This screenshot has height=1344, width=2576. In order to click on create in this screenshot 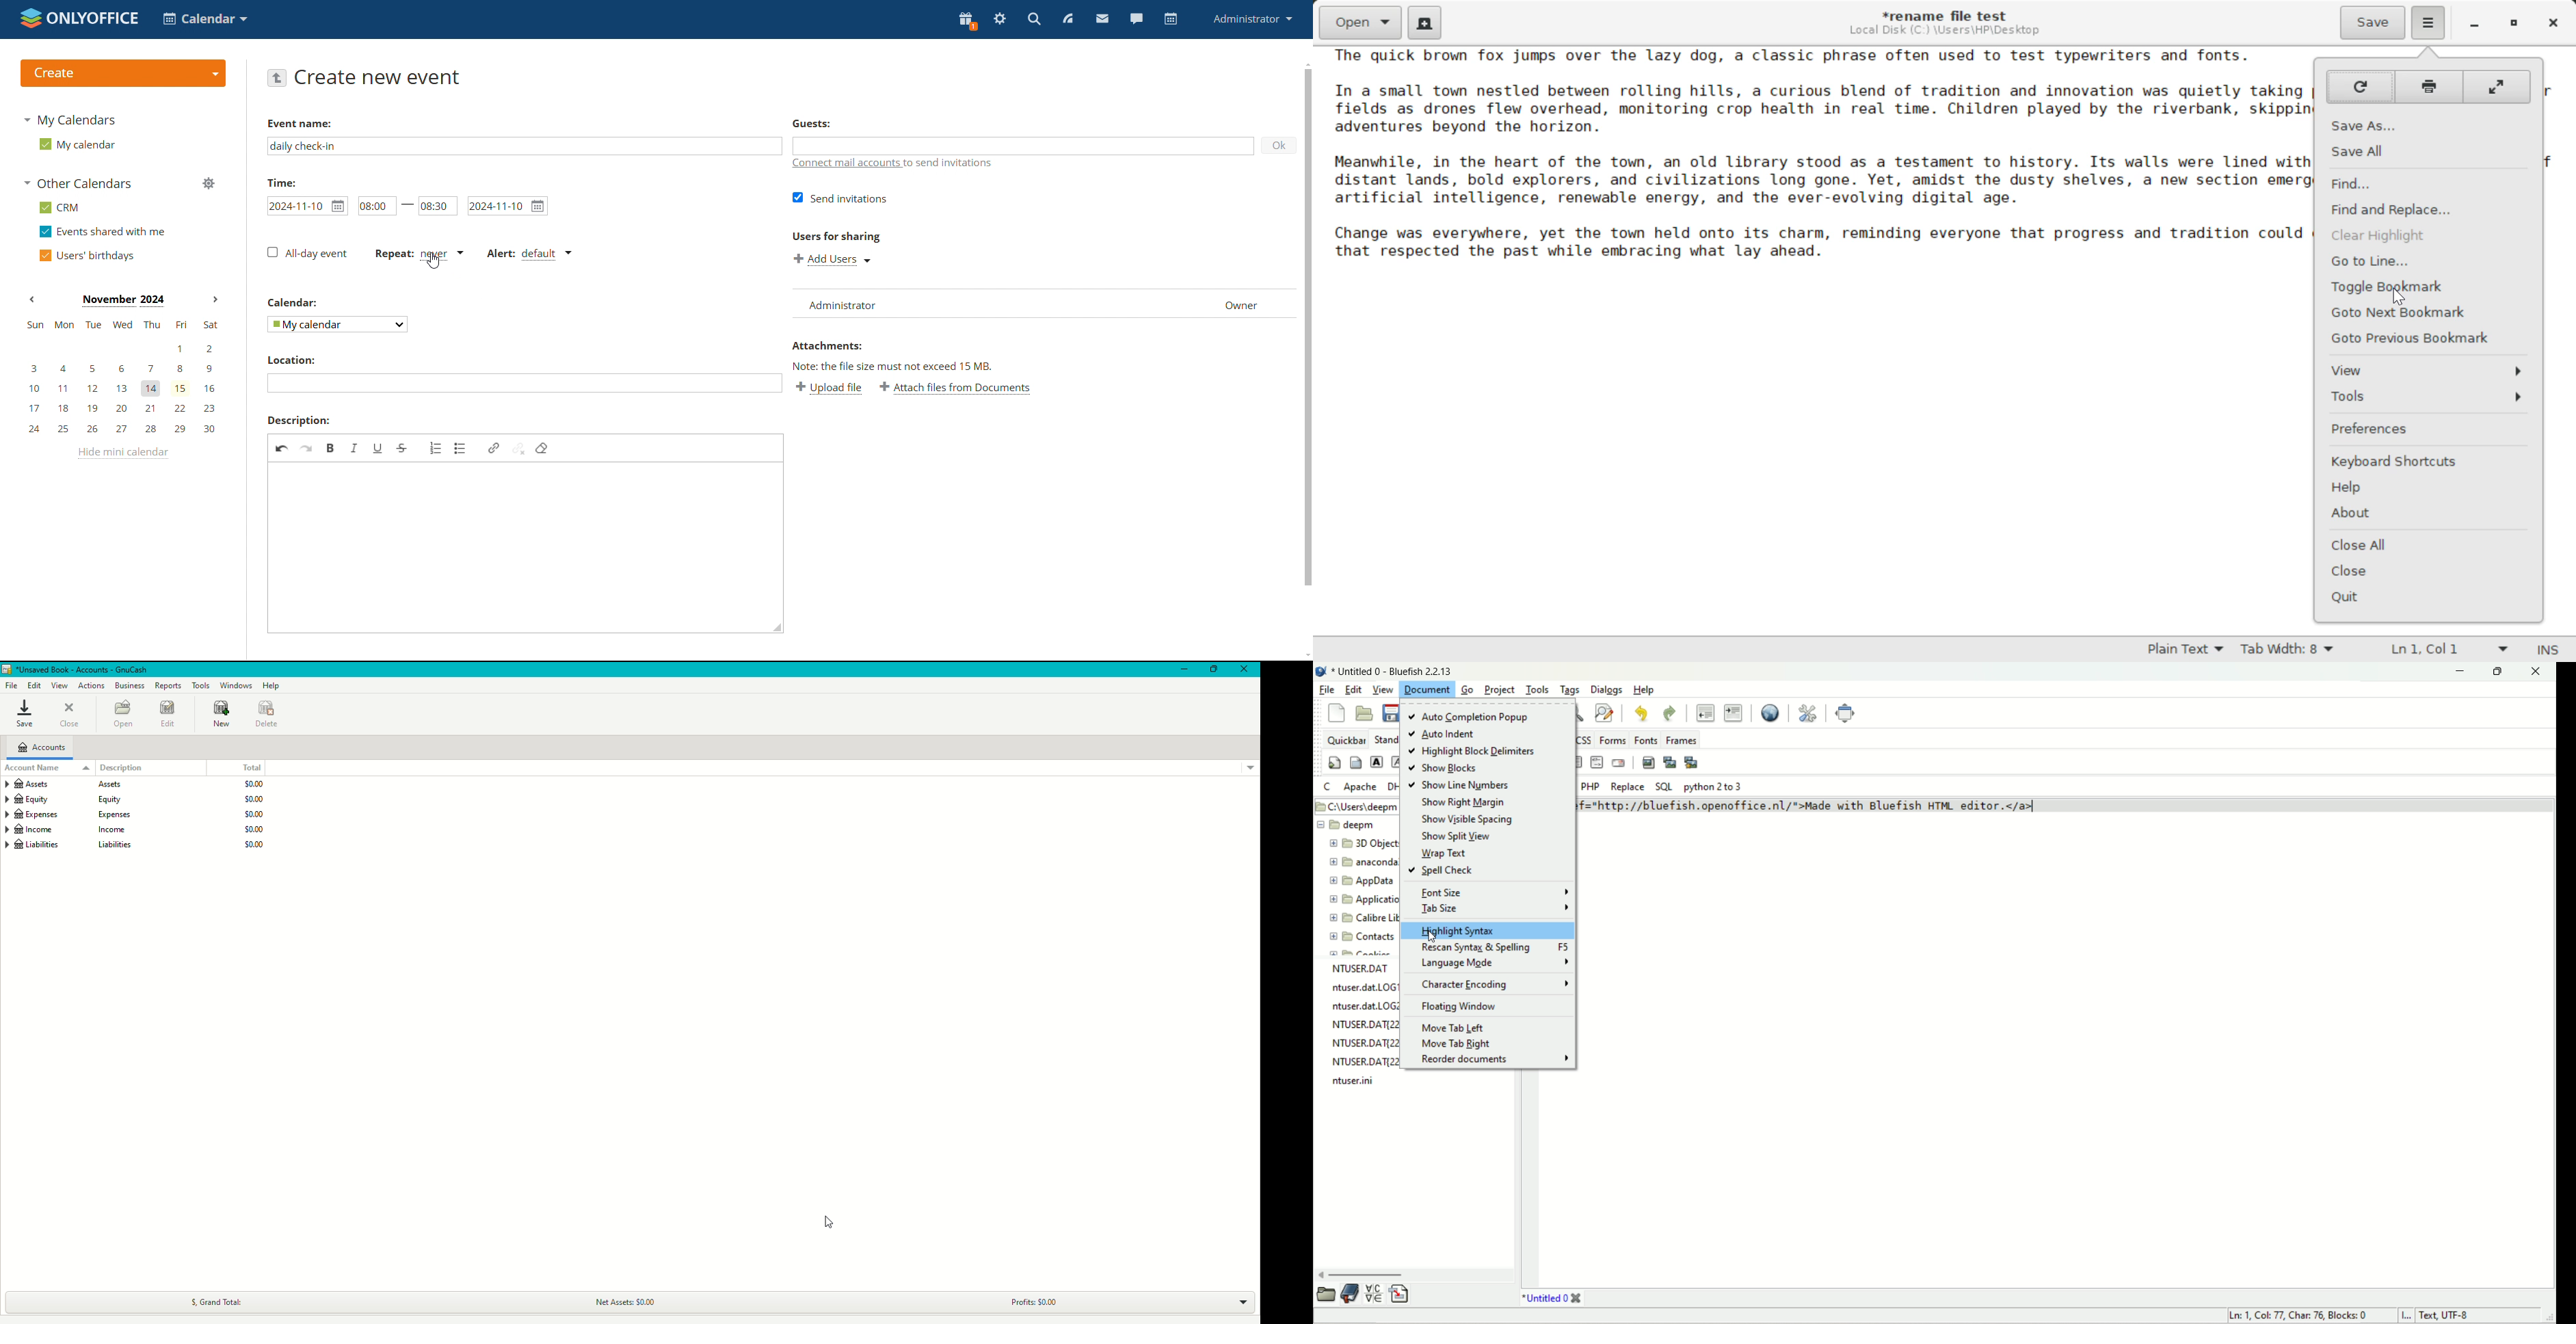, I will do `click(122, 73)`.